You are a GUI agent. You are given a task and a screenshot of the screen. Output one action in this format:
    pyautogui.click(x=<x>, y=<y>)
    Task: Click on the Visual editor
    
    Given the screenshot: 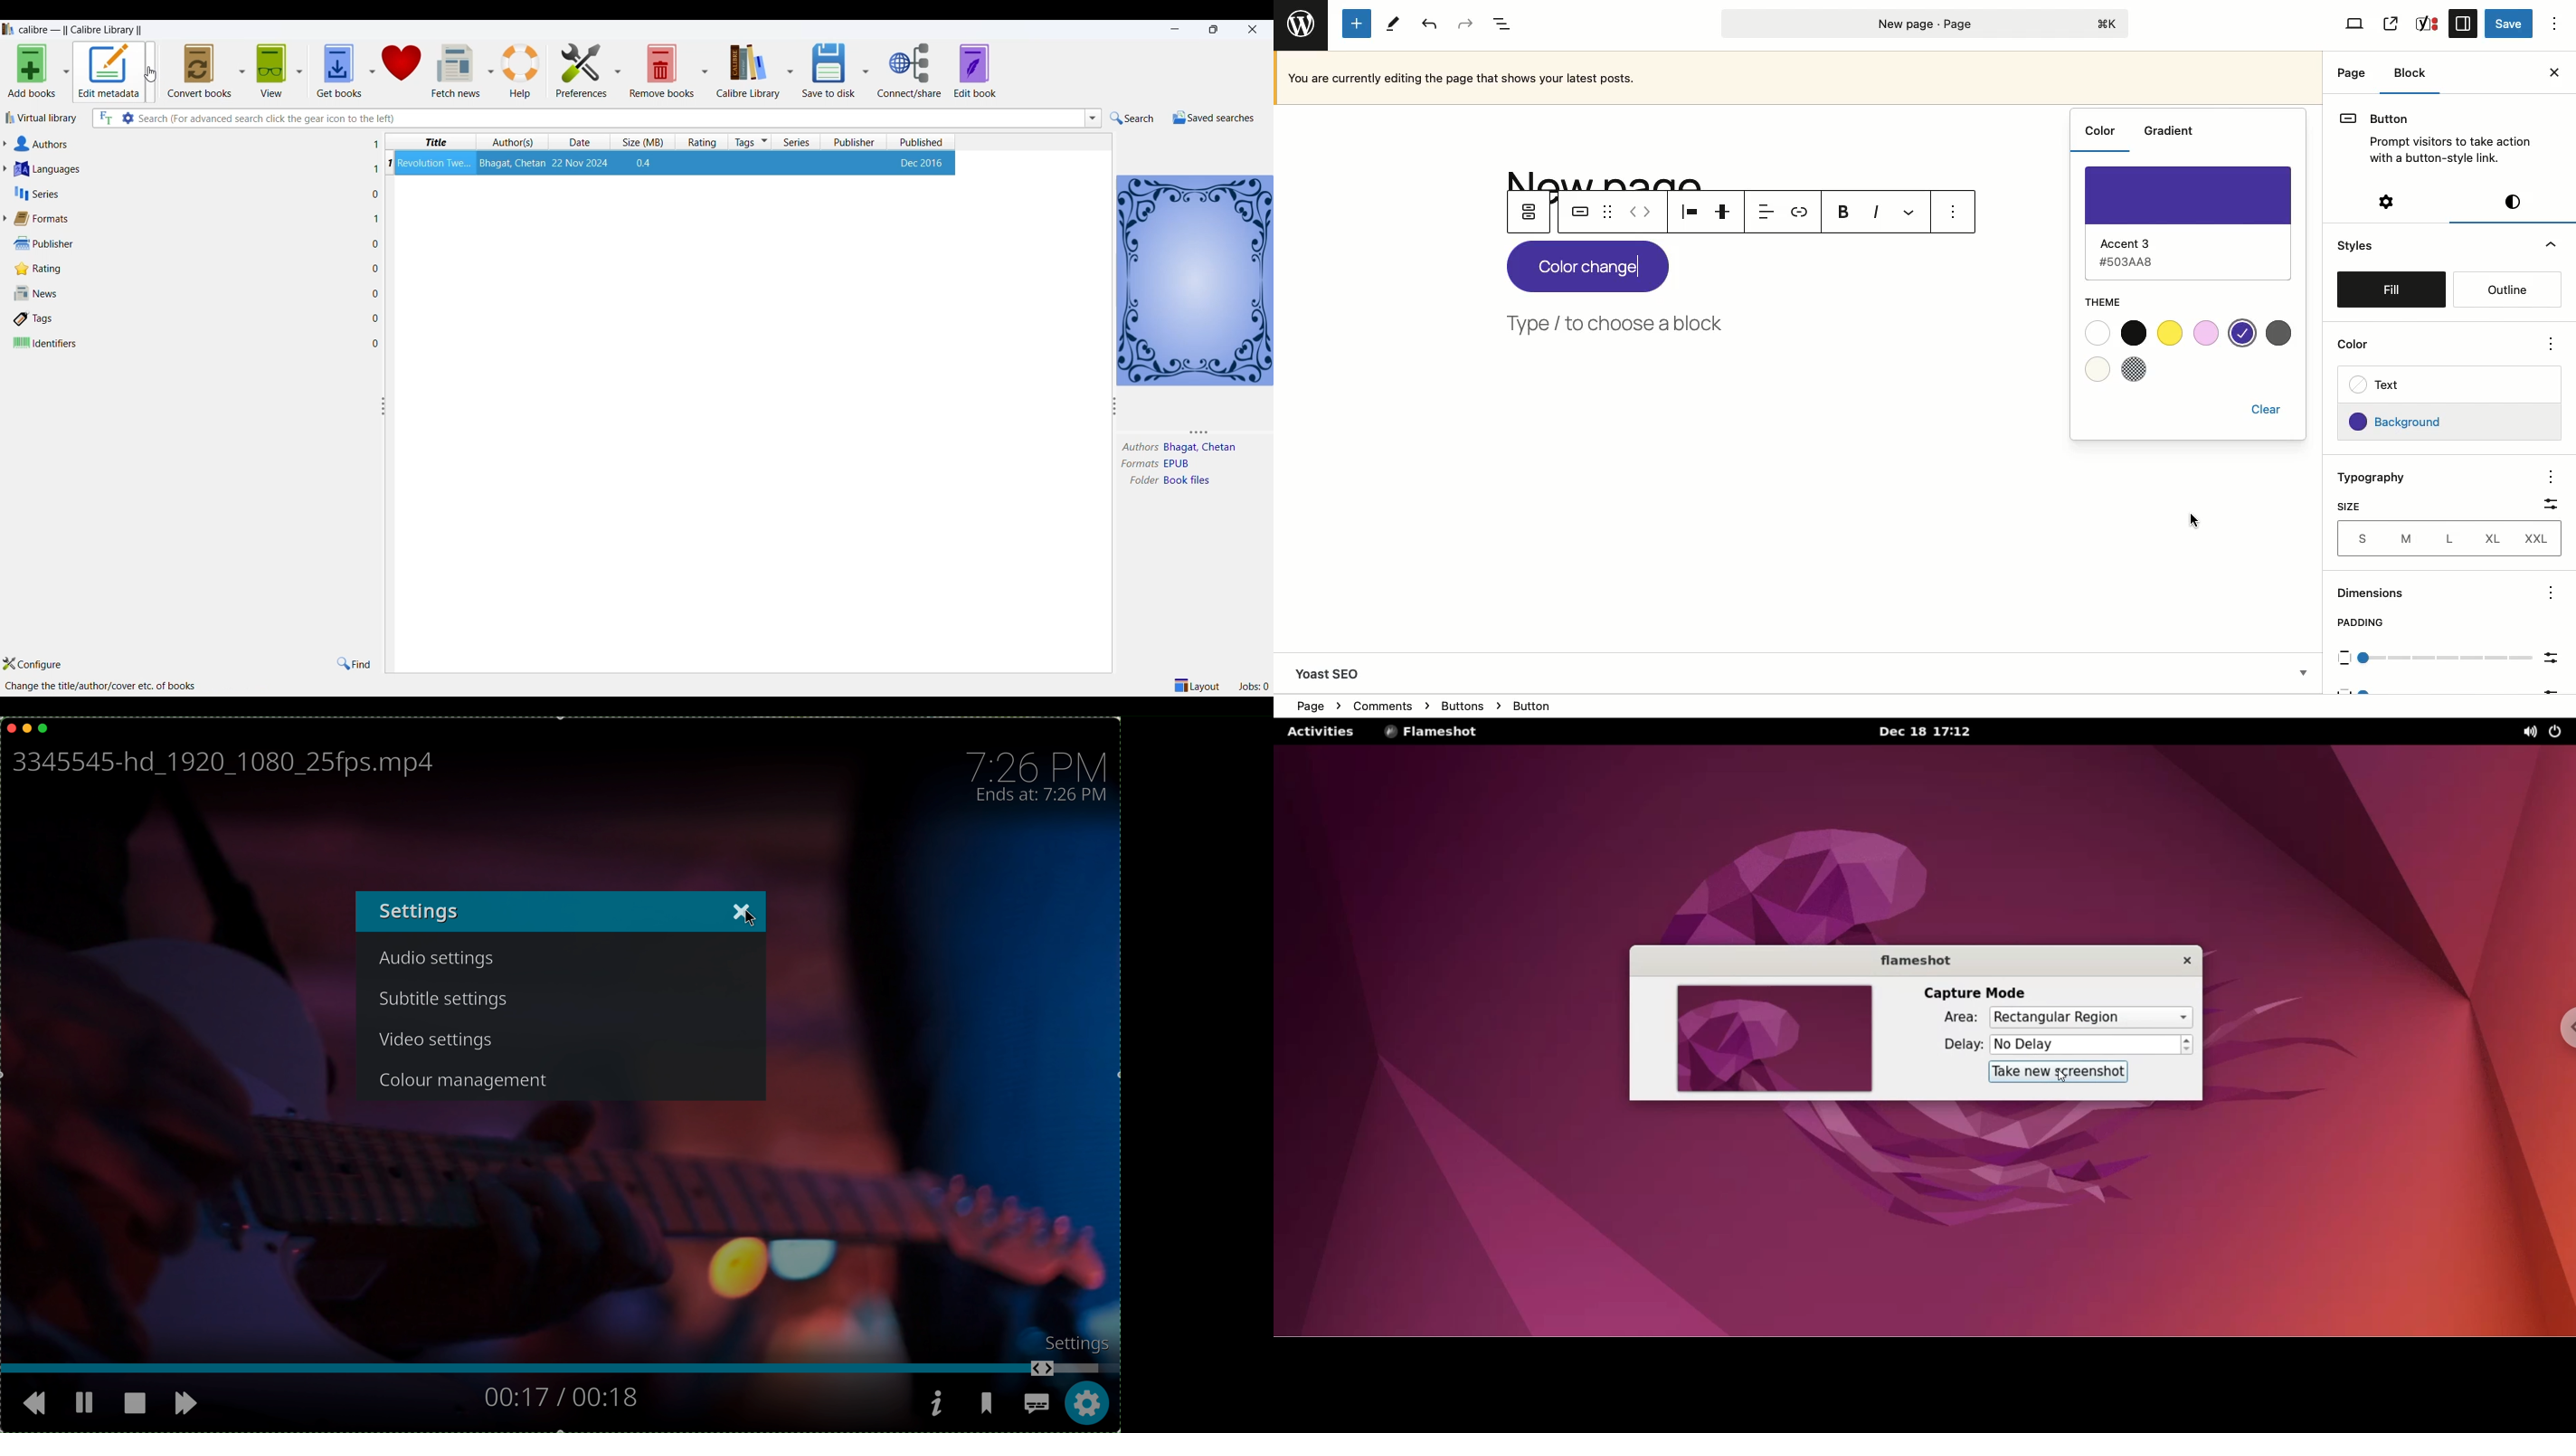 What is the action you would take?
    pyautogui.click(x=2516, y=200)
    